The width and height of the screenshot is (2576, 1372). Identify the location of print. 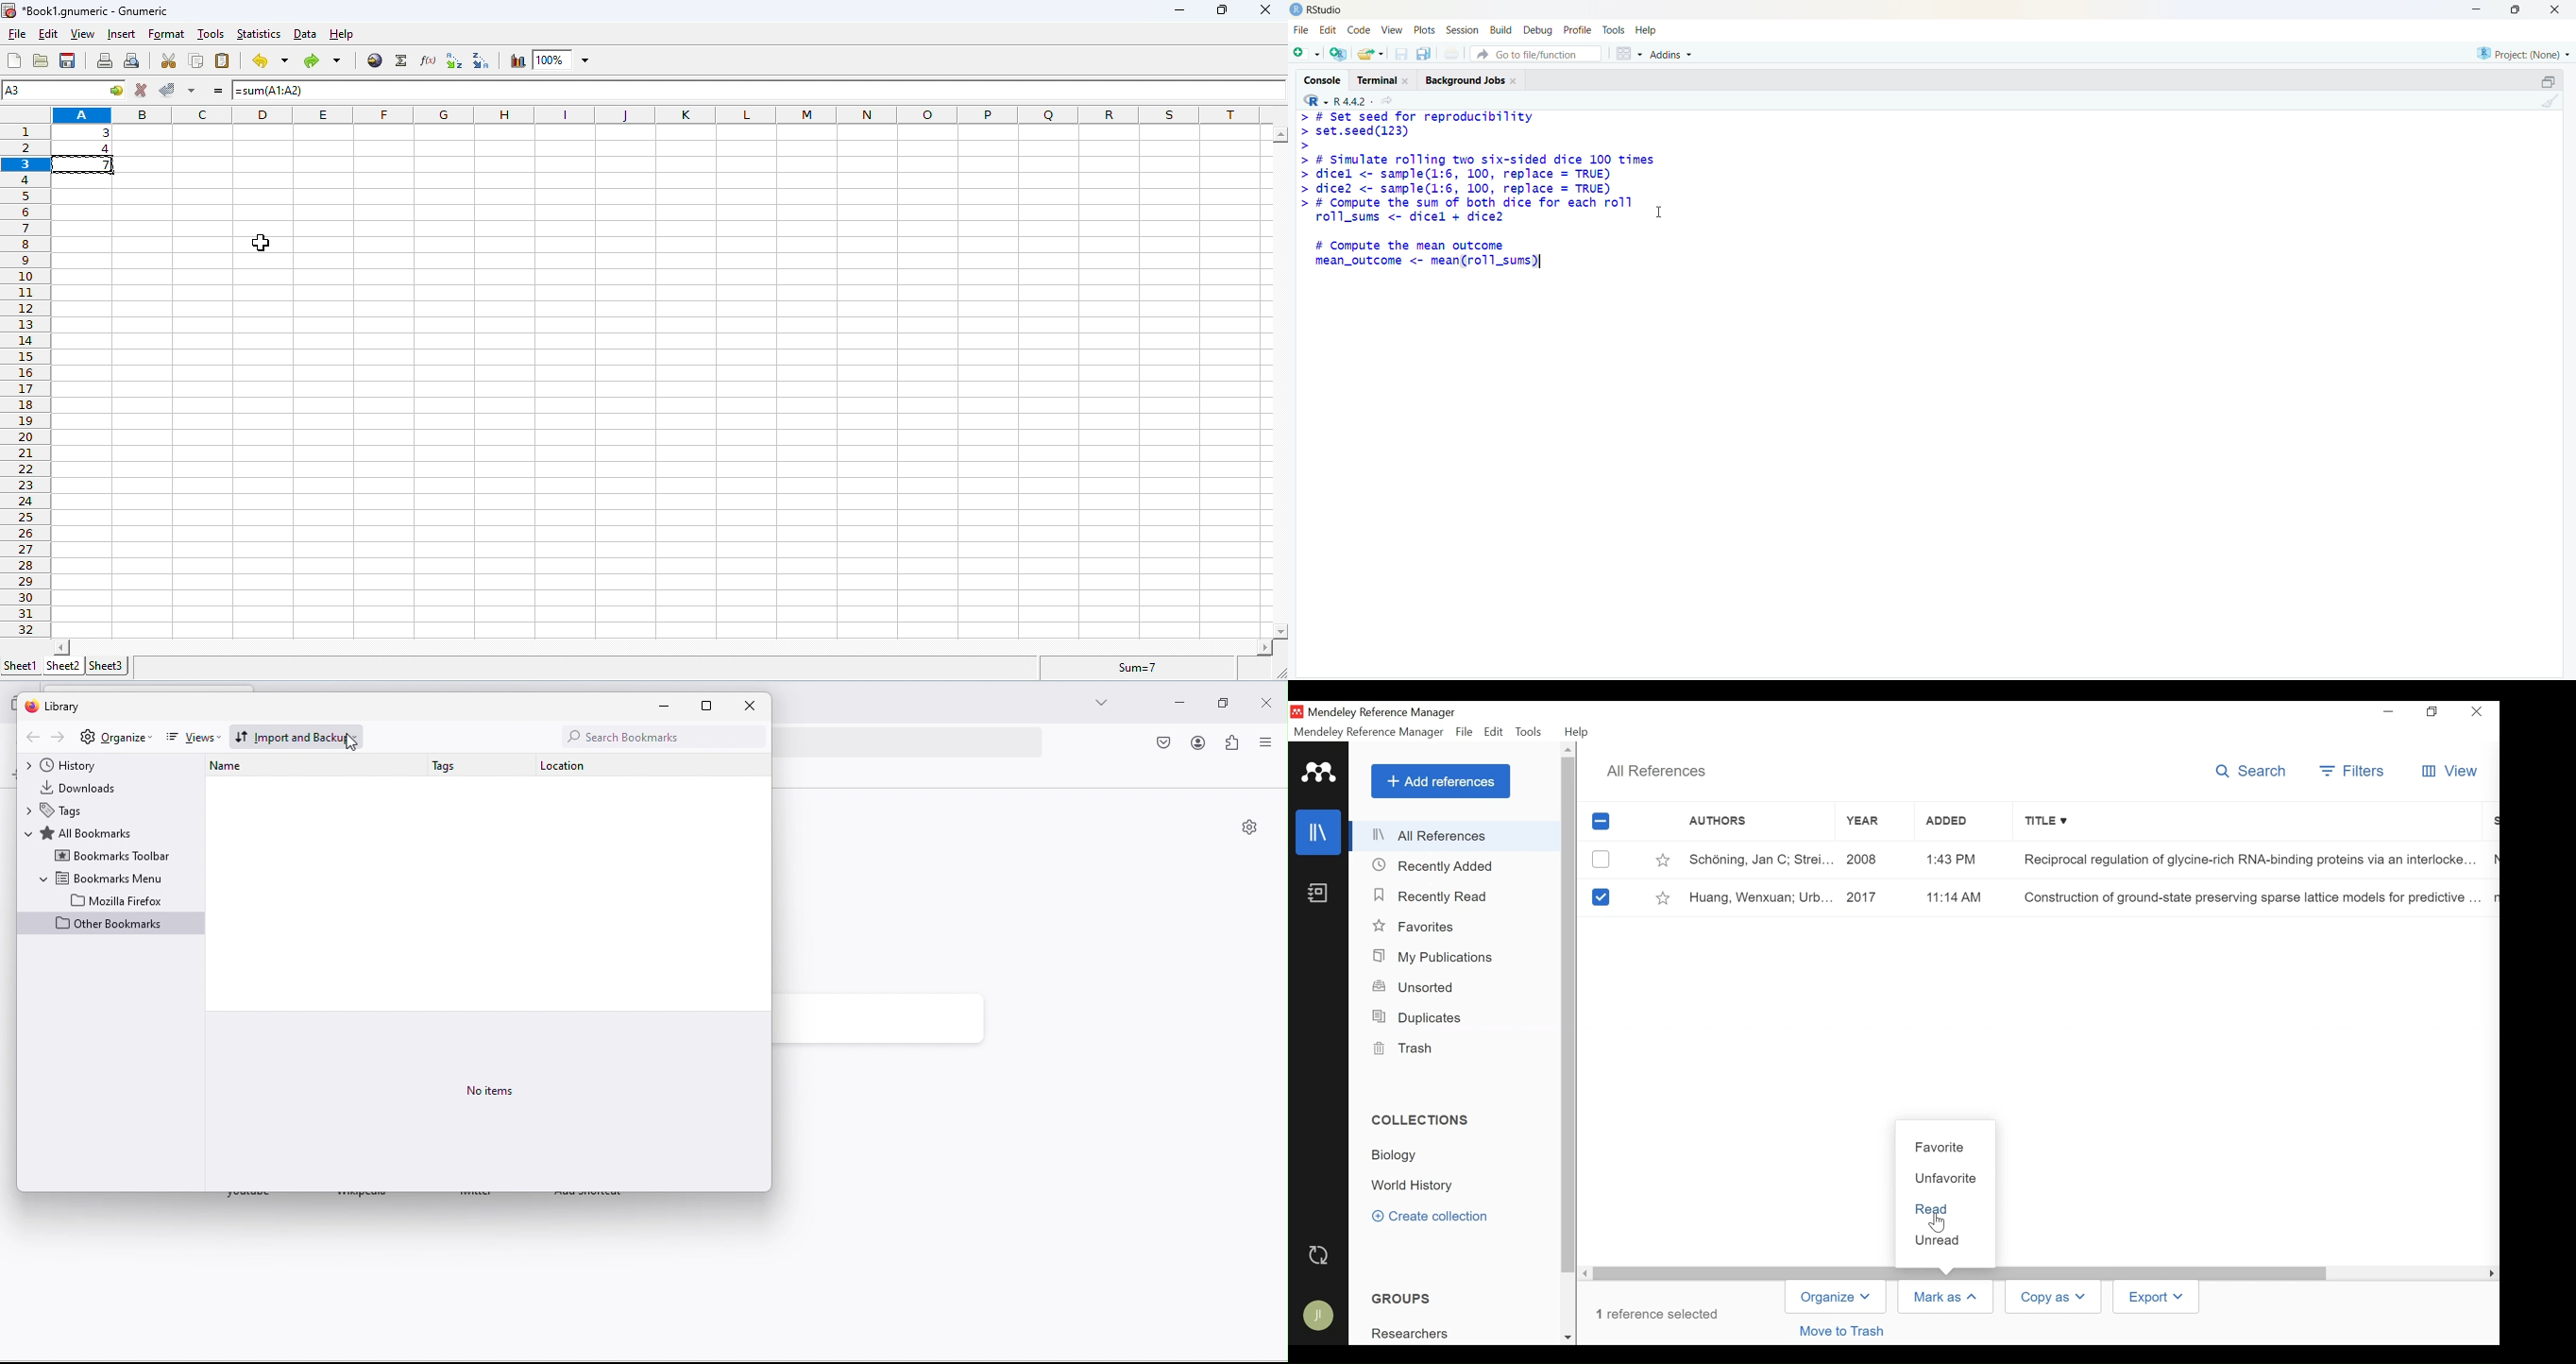
(1452, 53).